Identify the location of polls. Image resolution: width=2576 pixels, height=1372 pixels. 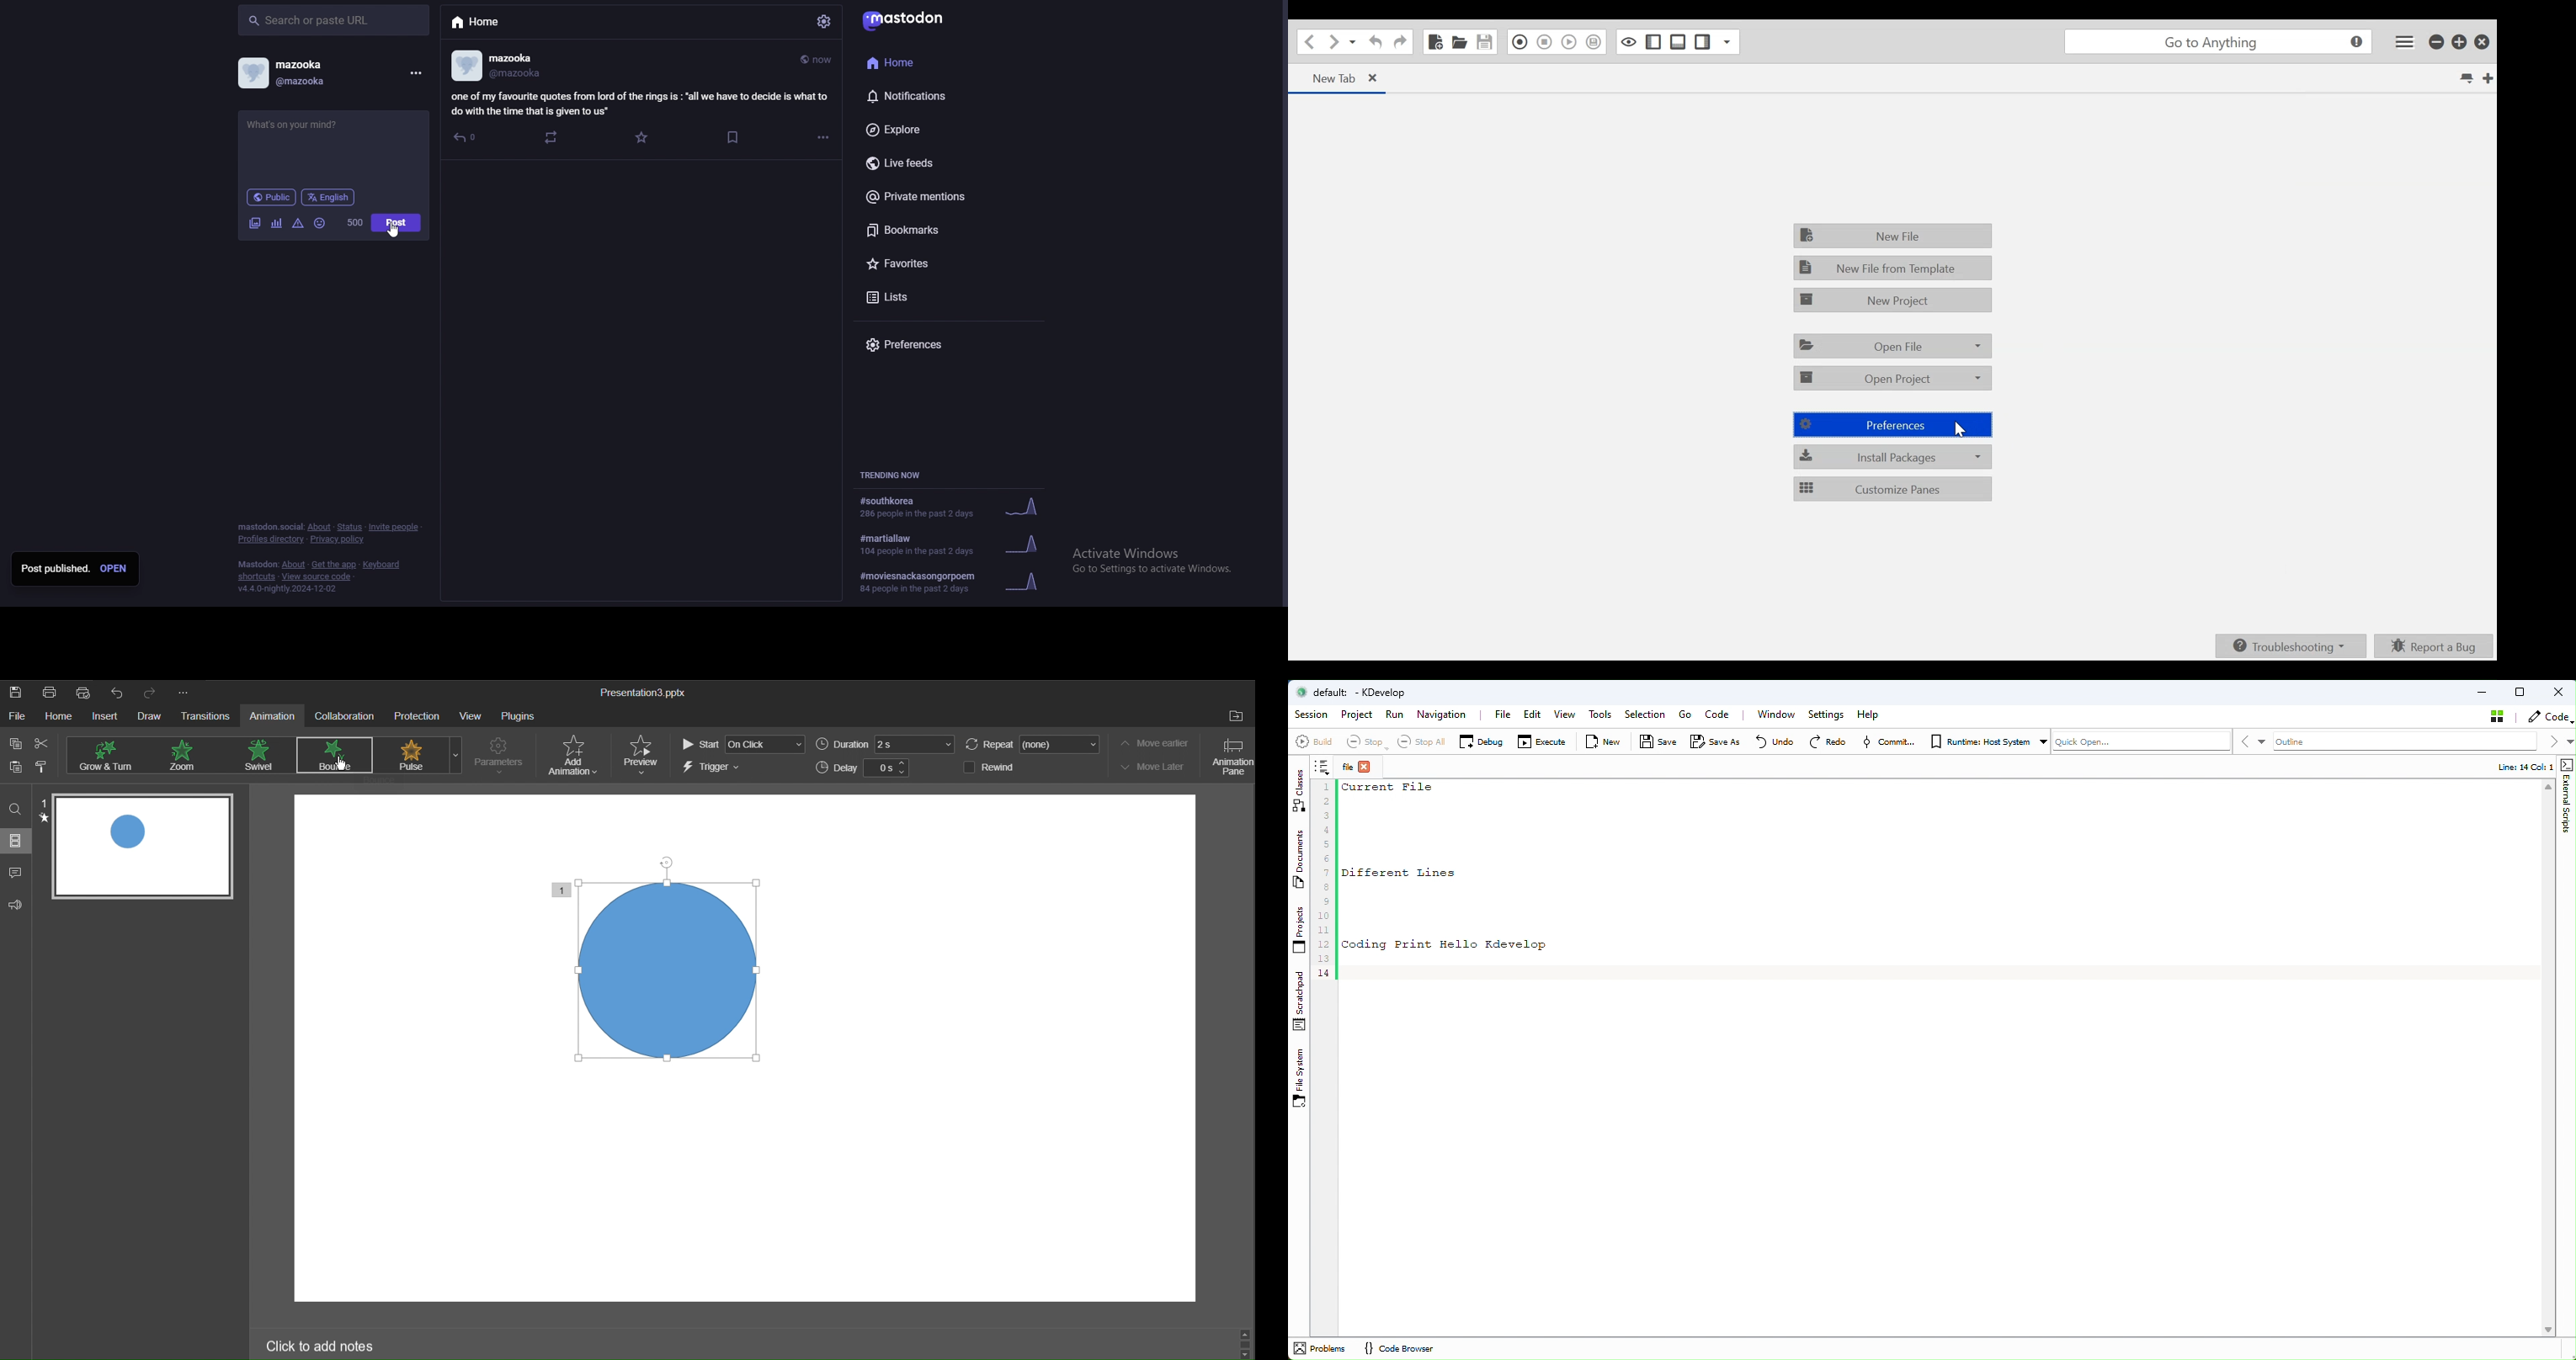
(278, 225).